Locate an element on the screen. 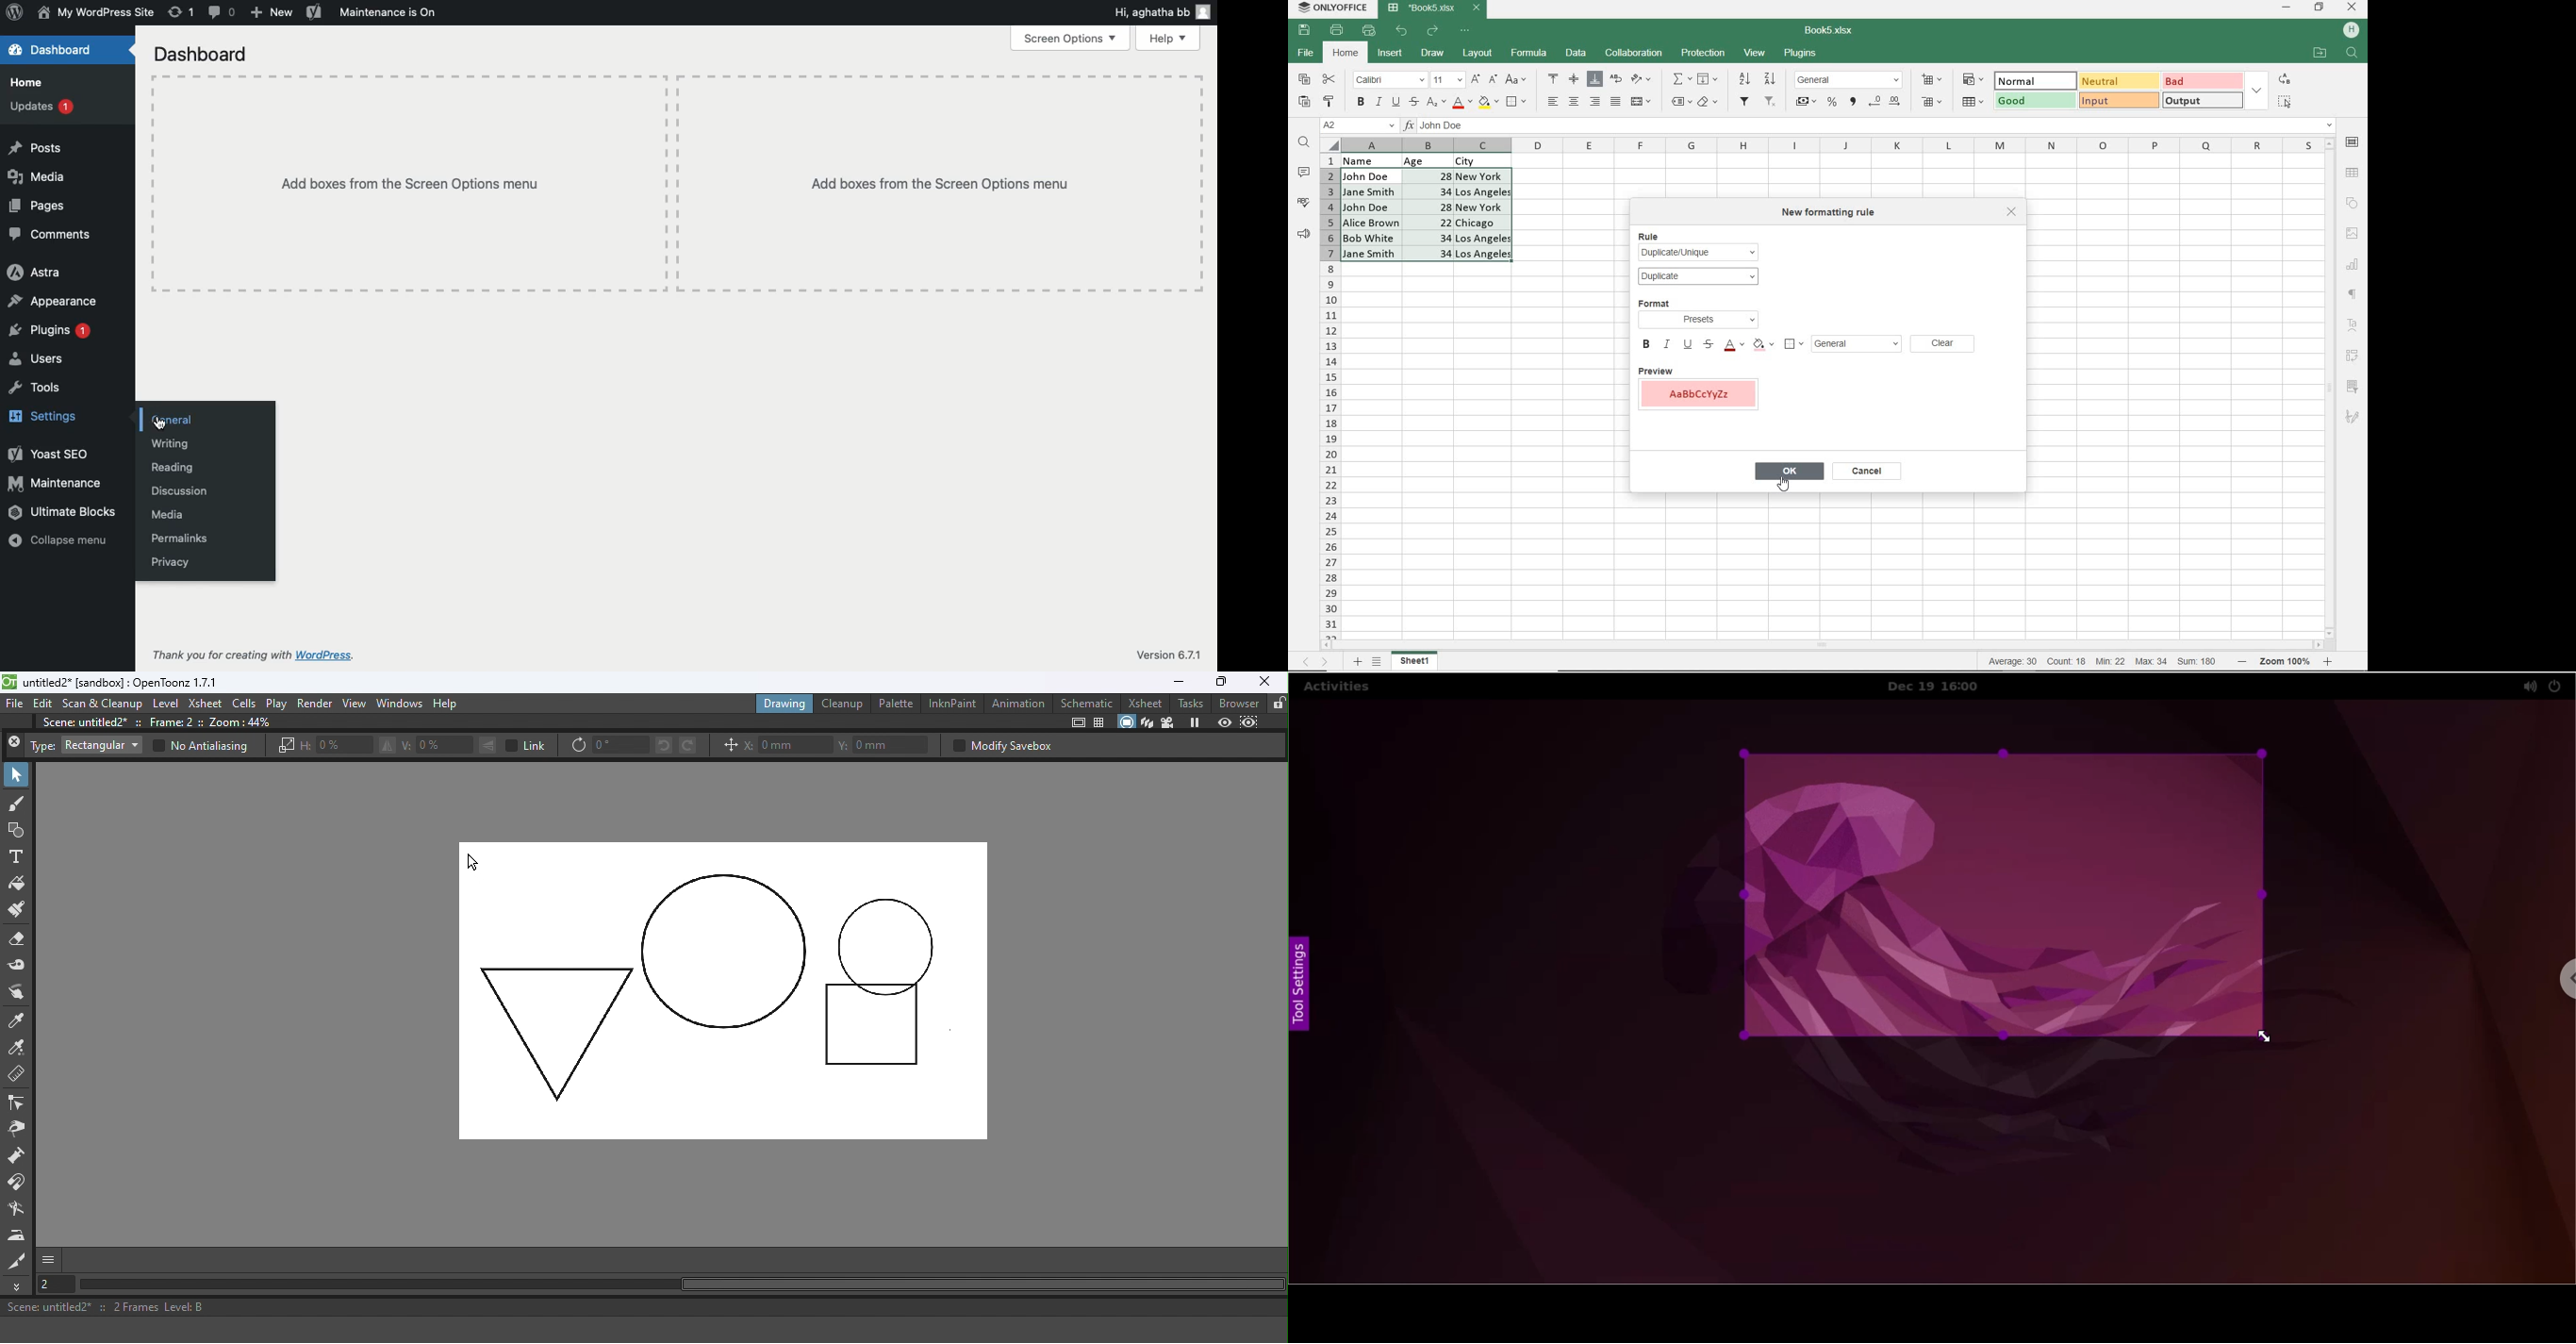  average is located at coordinates (2015, 661).